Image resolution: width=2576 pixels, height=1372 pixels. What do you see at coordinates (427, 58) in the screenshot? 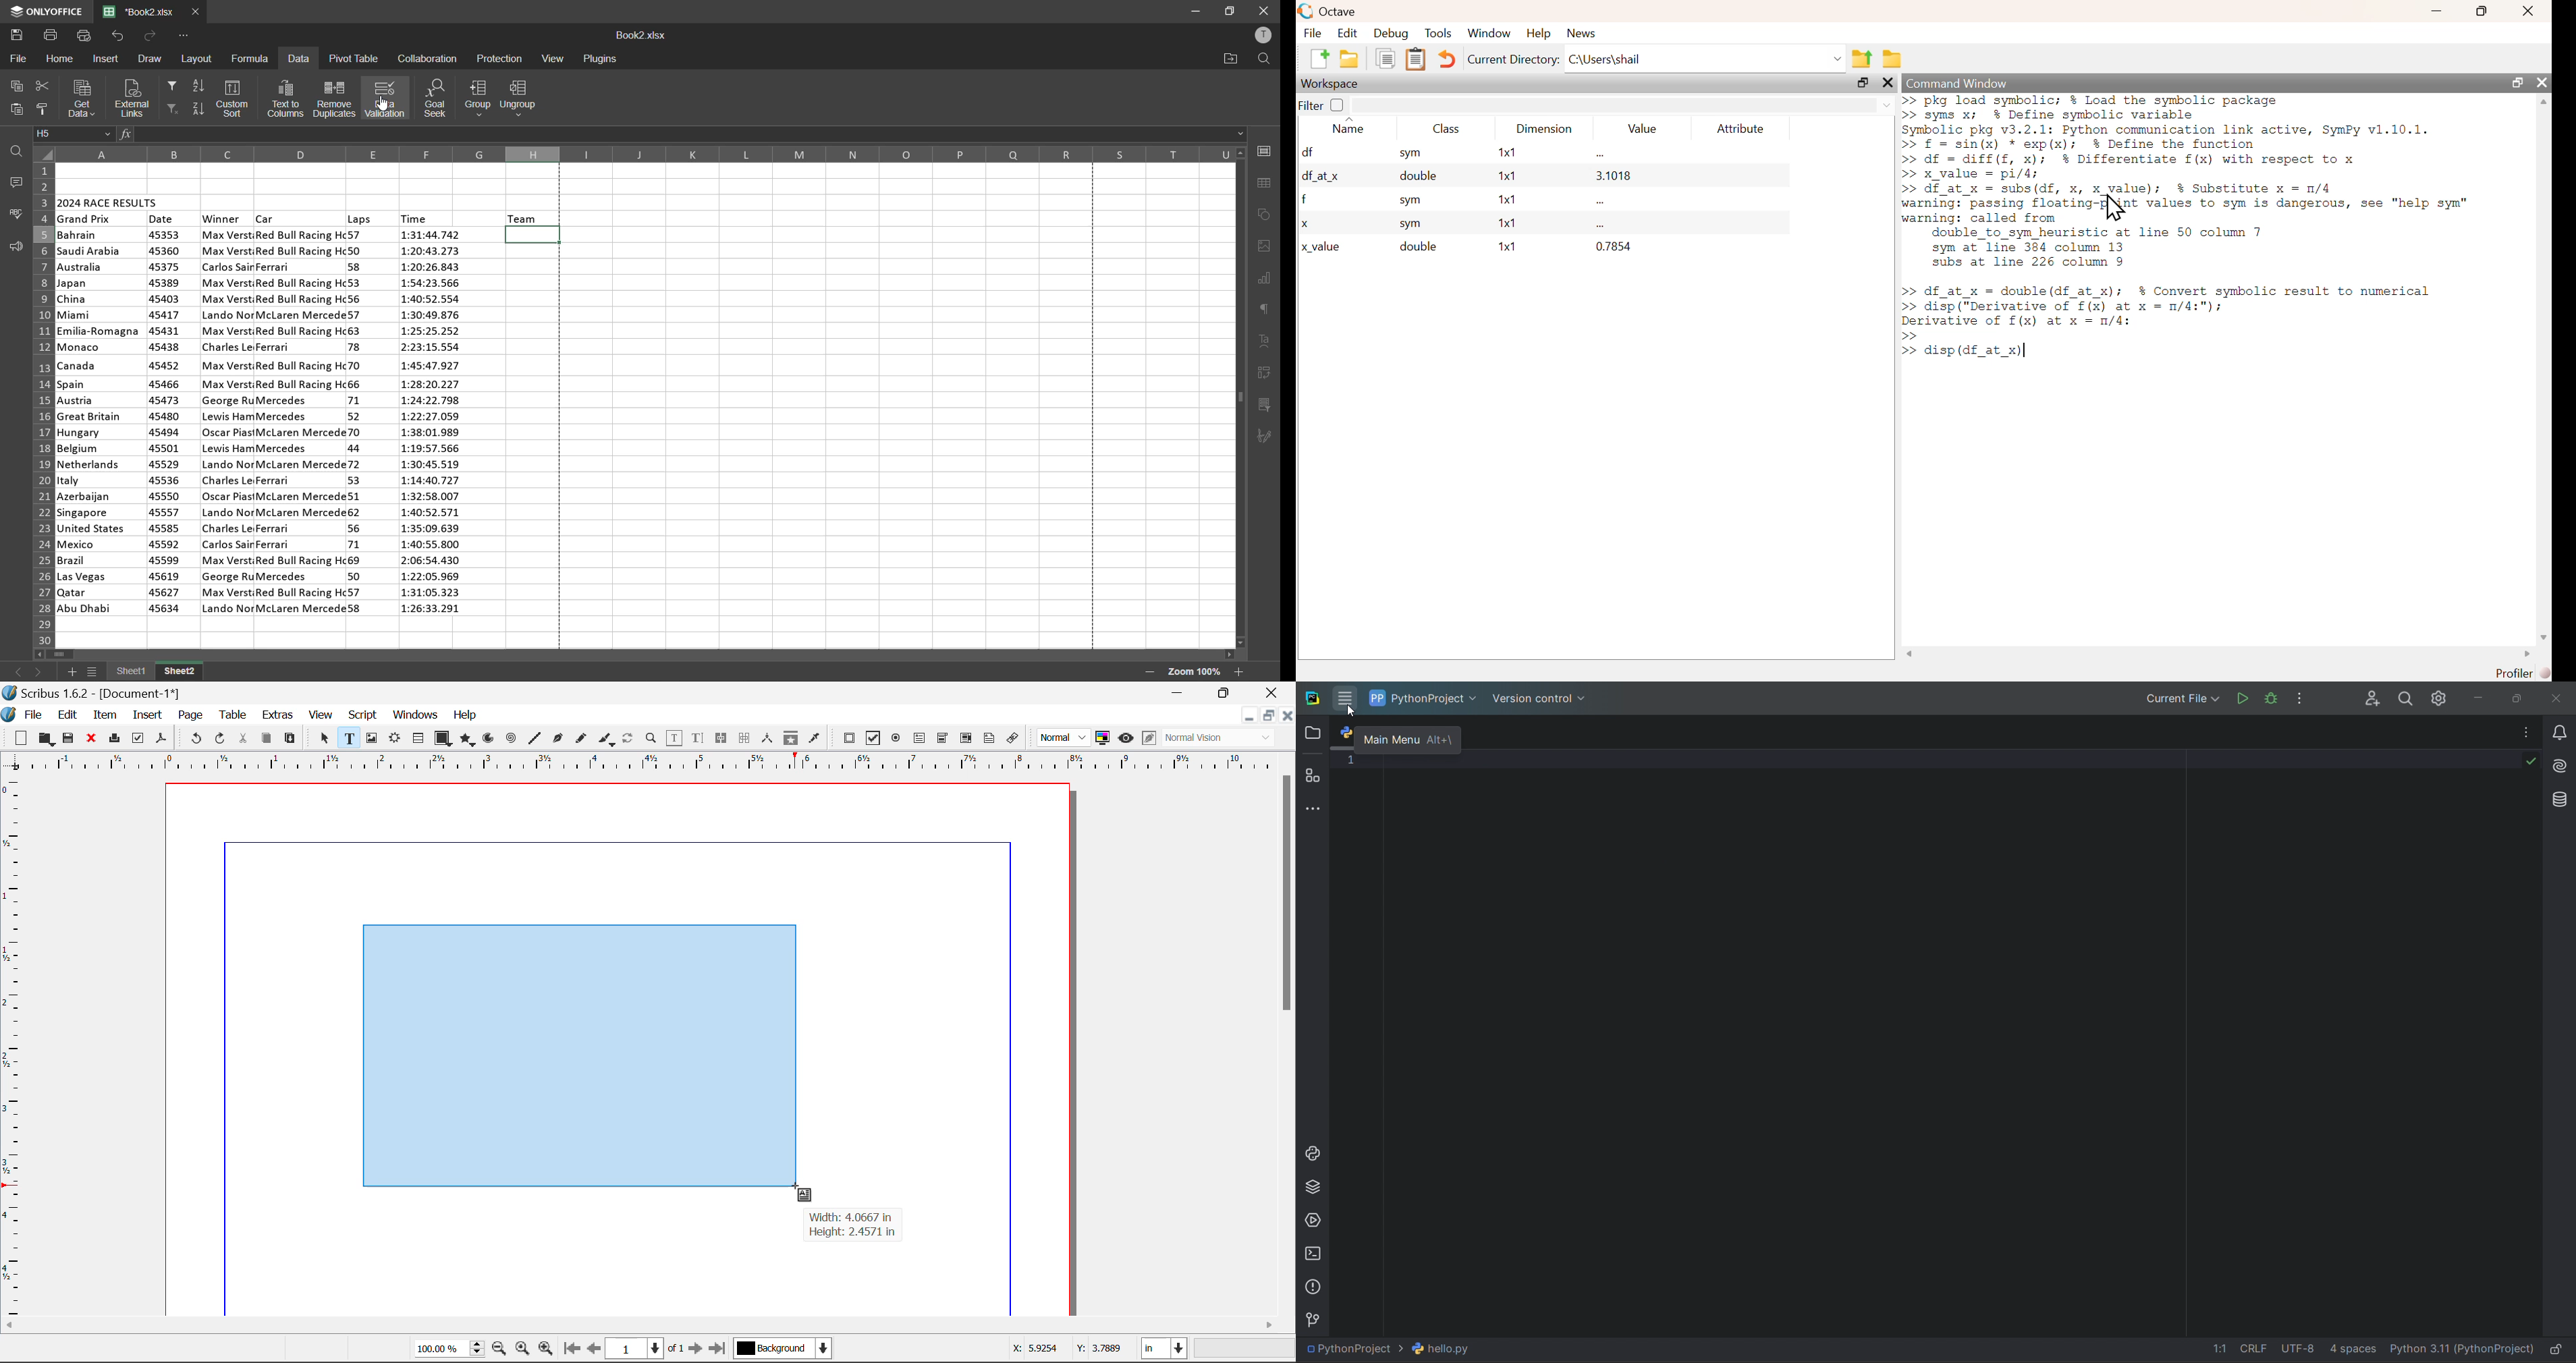
I see `collaboration` at bounding box center [427, 58].